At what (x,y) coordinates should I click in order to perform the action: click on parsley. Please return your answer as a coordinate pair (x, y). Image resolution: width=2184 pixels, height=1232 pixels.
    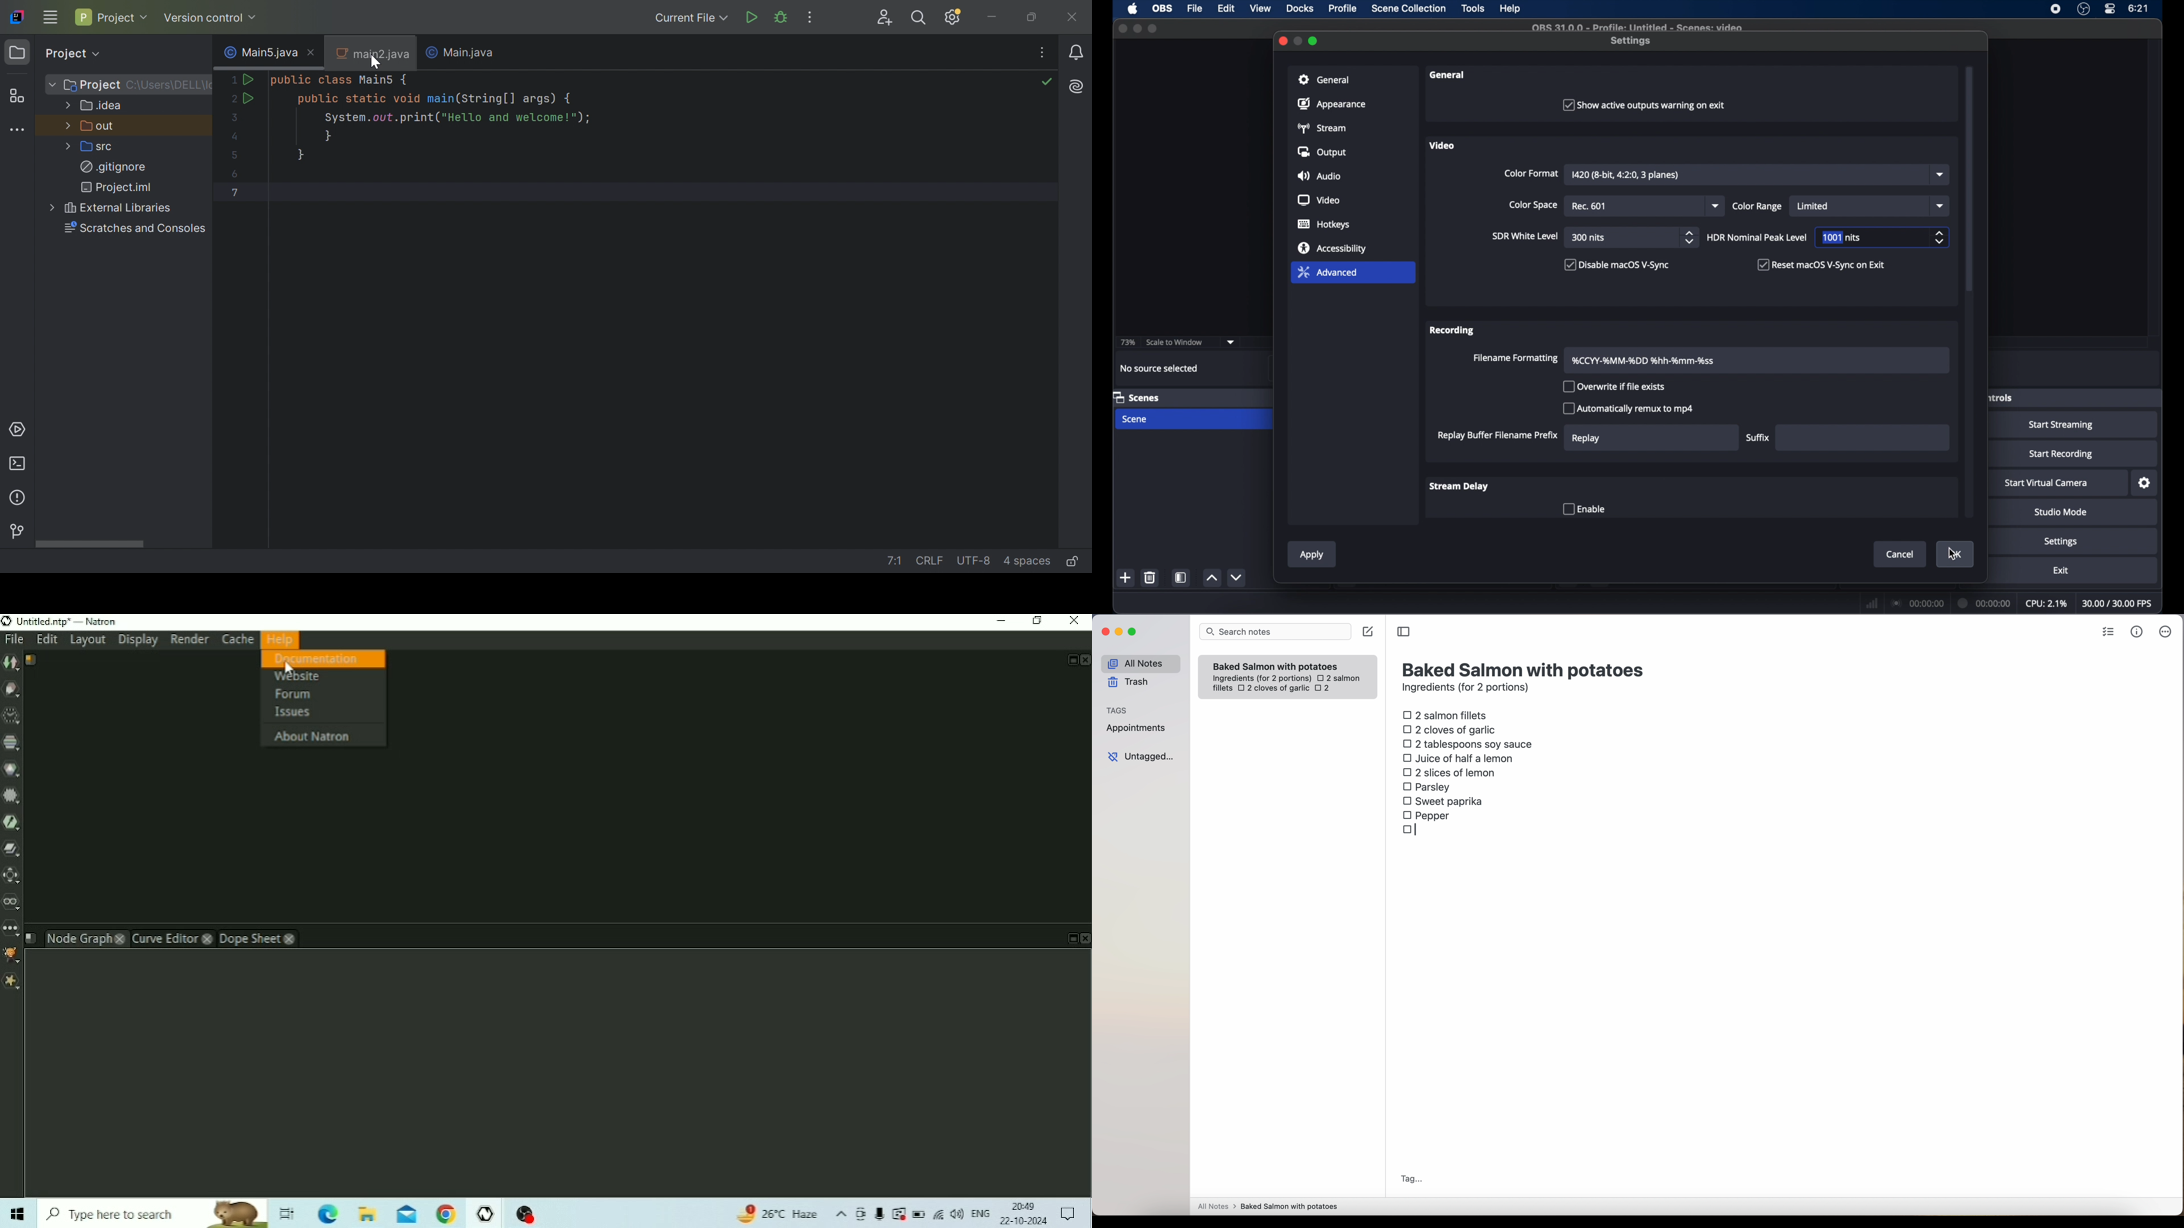
    Looking at the image, I should click on (1426, 786).